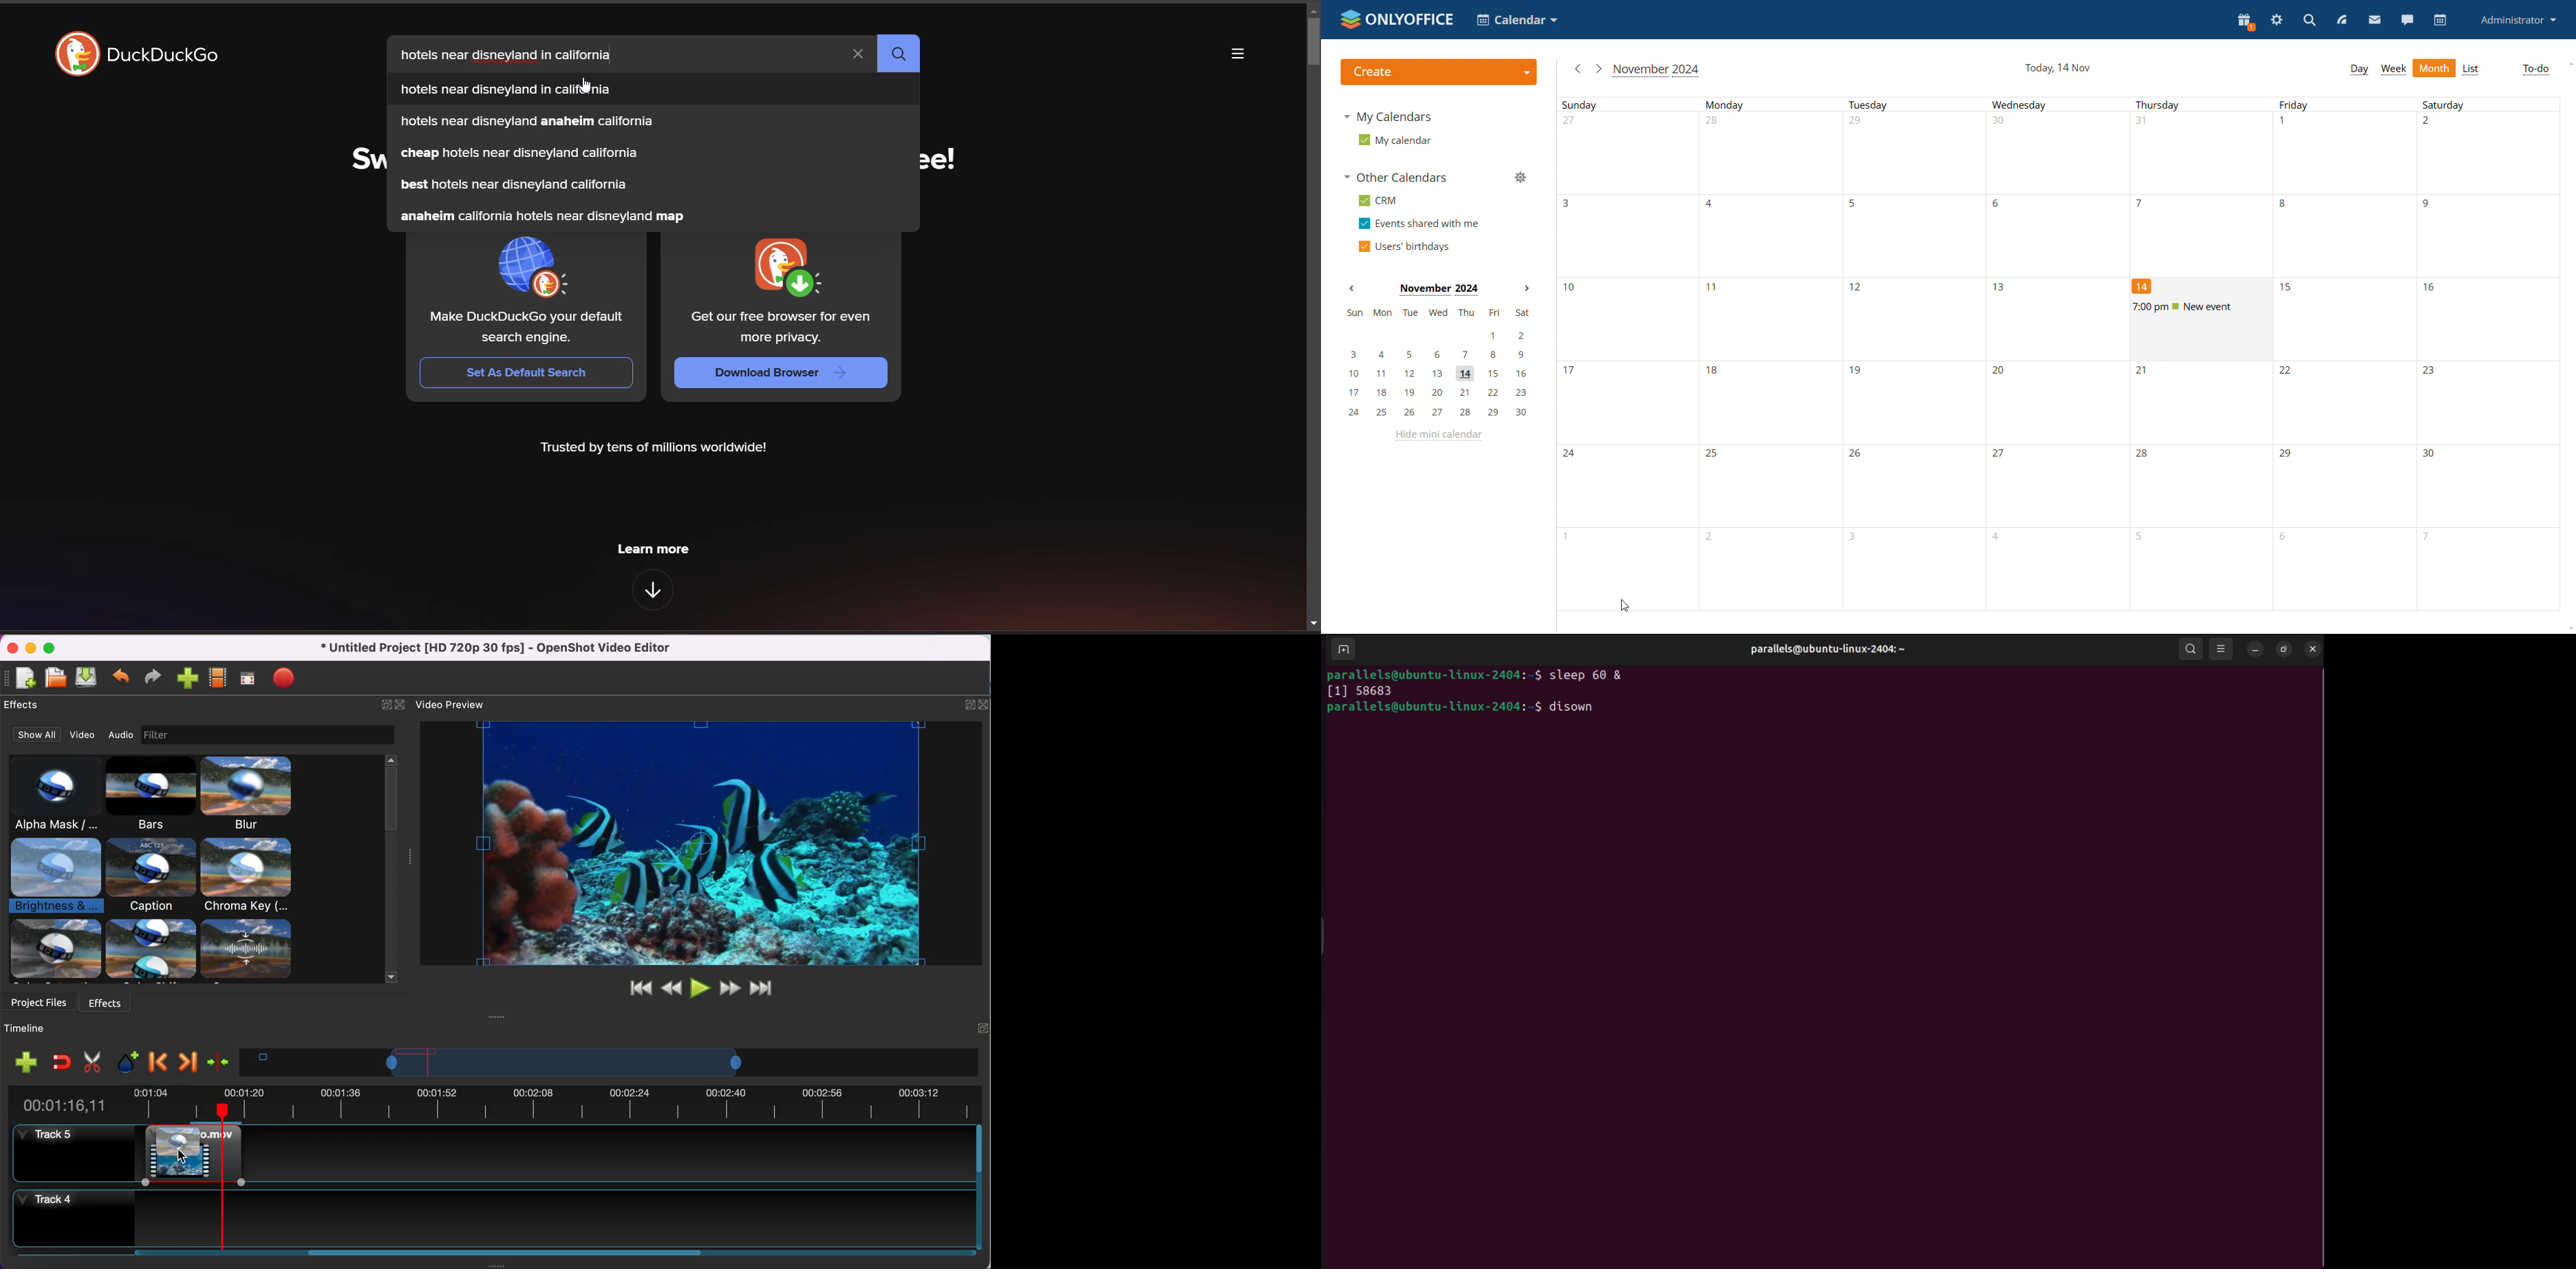 This screenshot has height=1288, width=2576. What do you see at coordinates (247, 680) in the screenshot?
I see `fullscreen` at bounding box center [247, 680].